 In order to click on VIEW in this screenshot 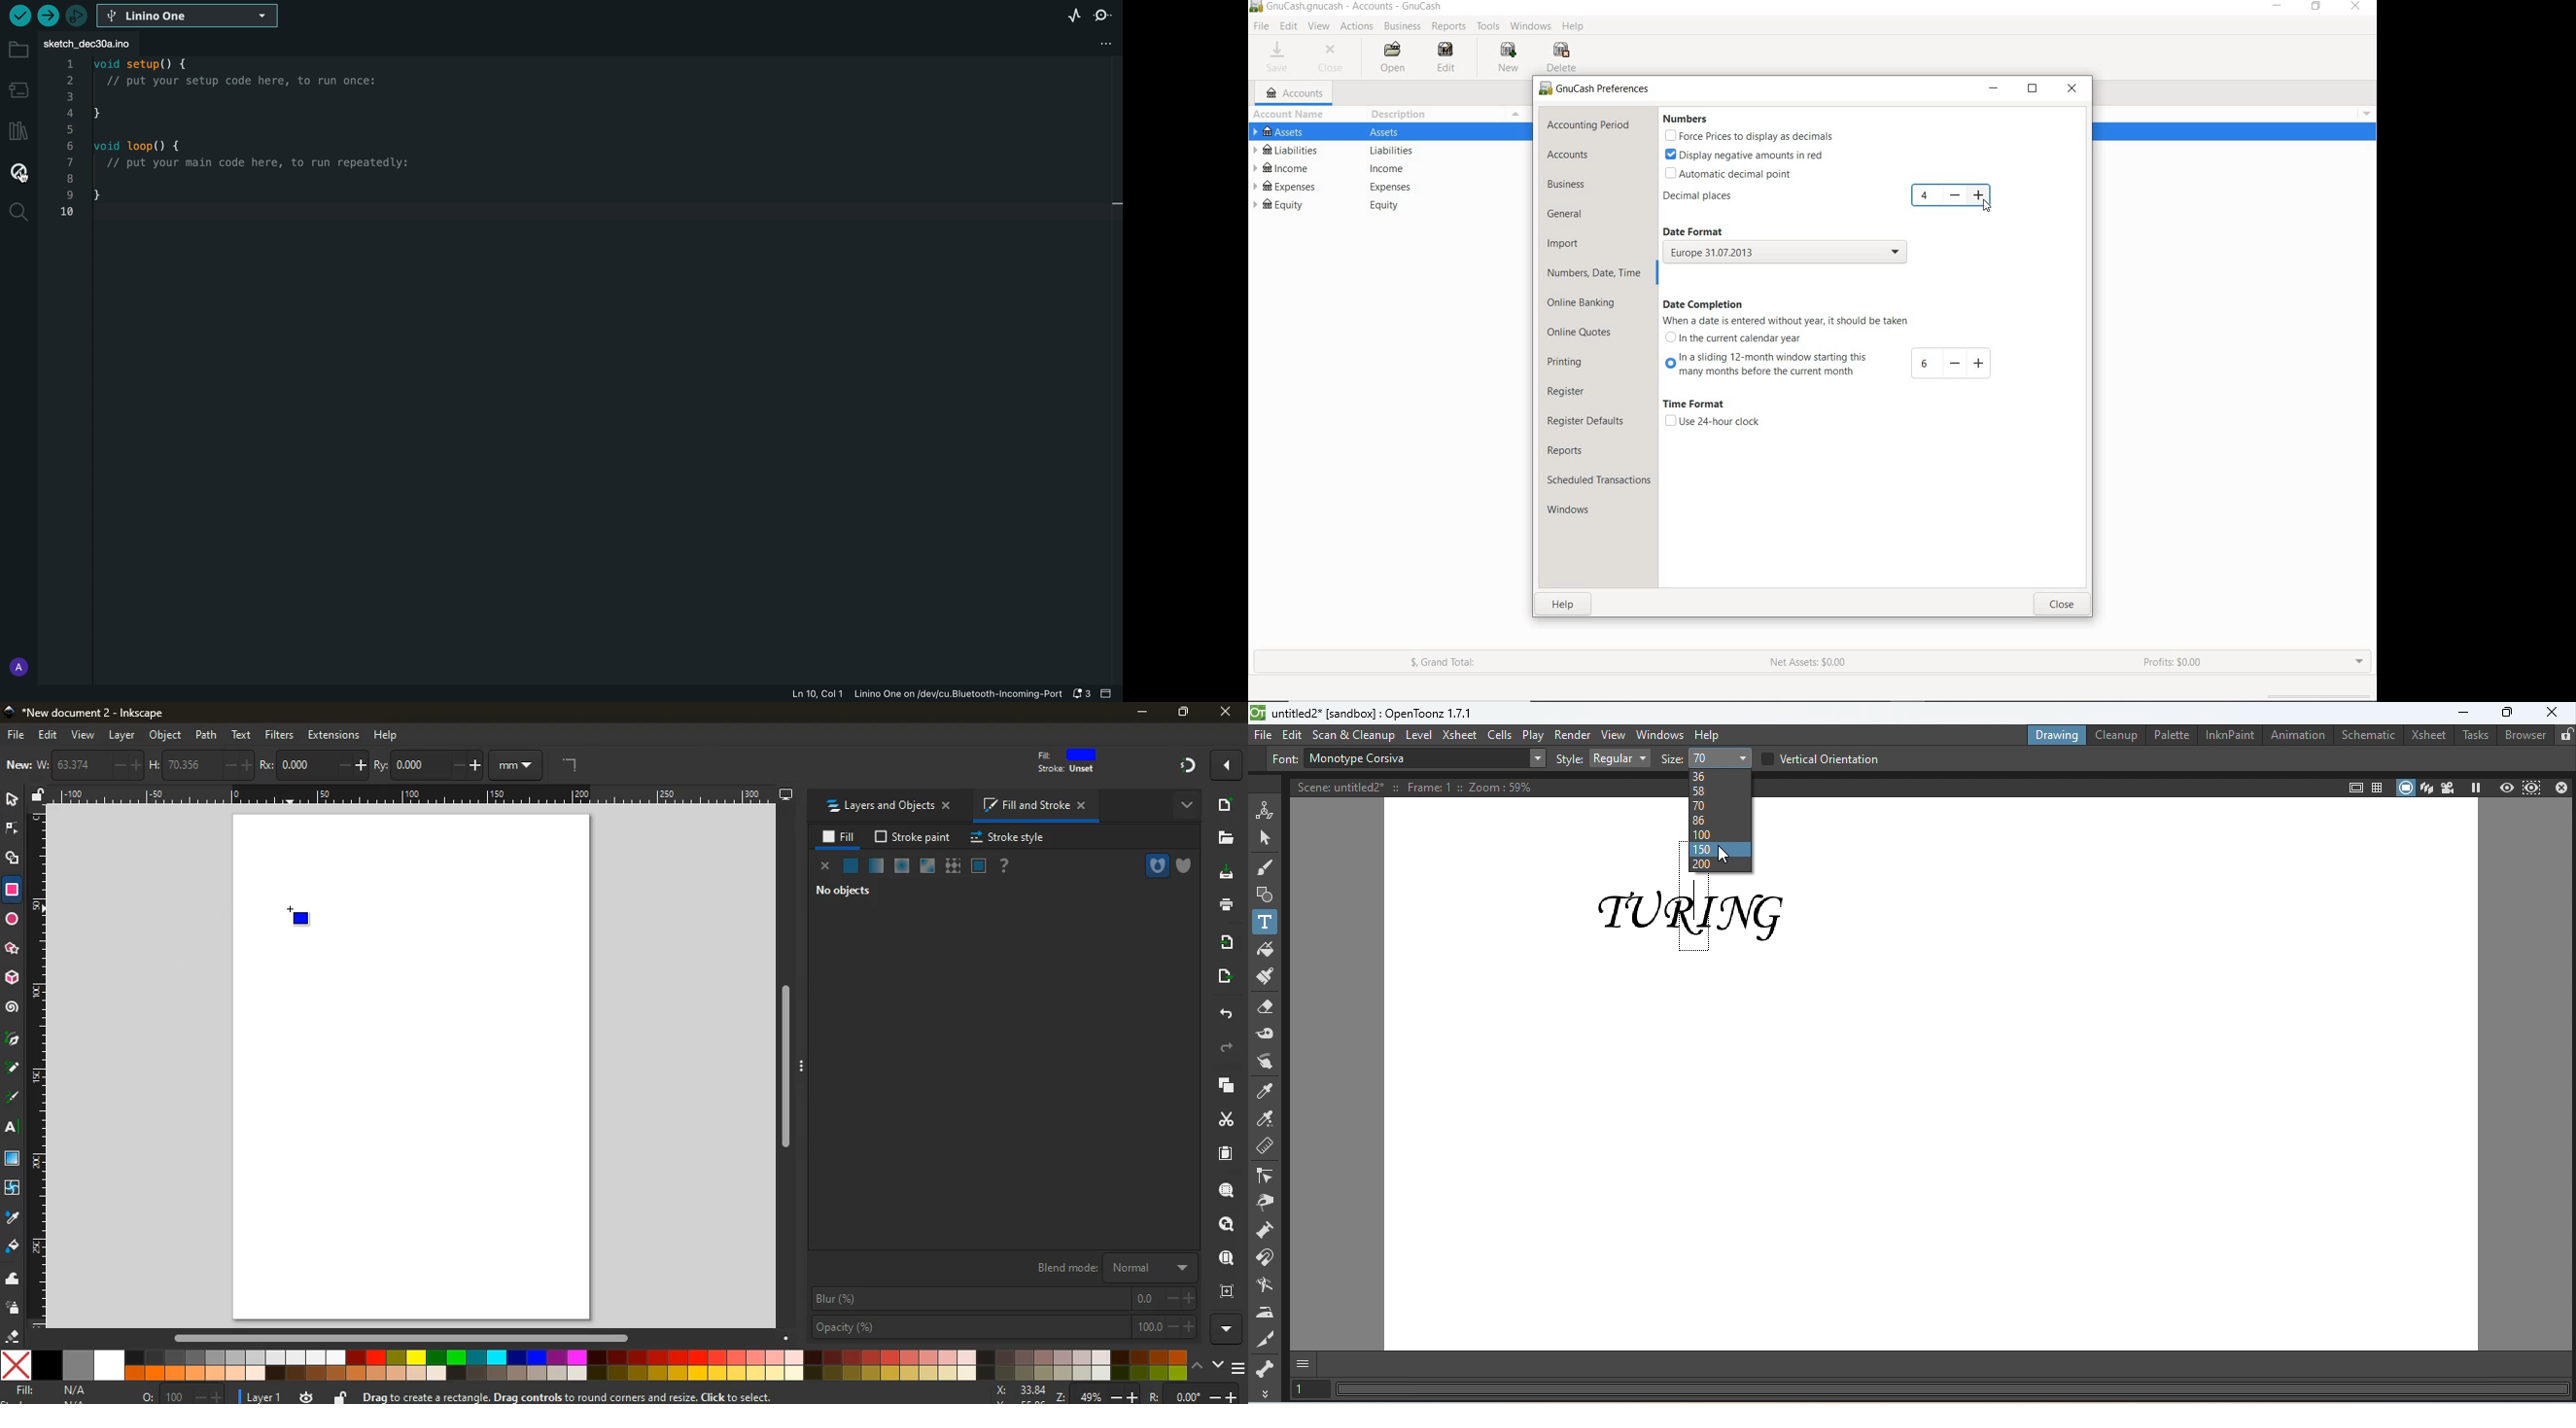, I will do `click(1320, 27)`.